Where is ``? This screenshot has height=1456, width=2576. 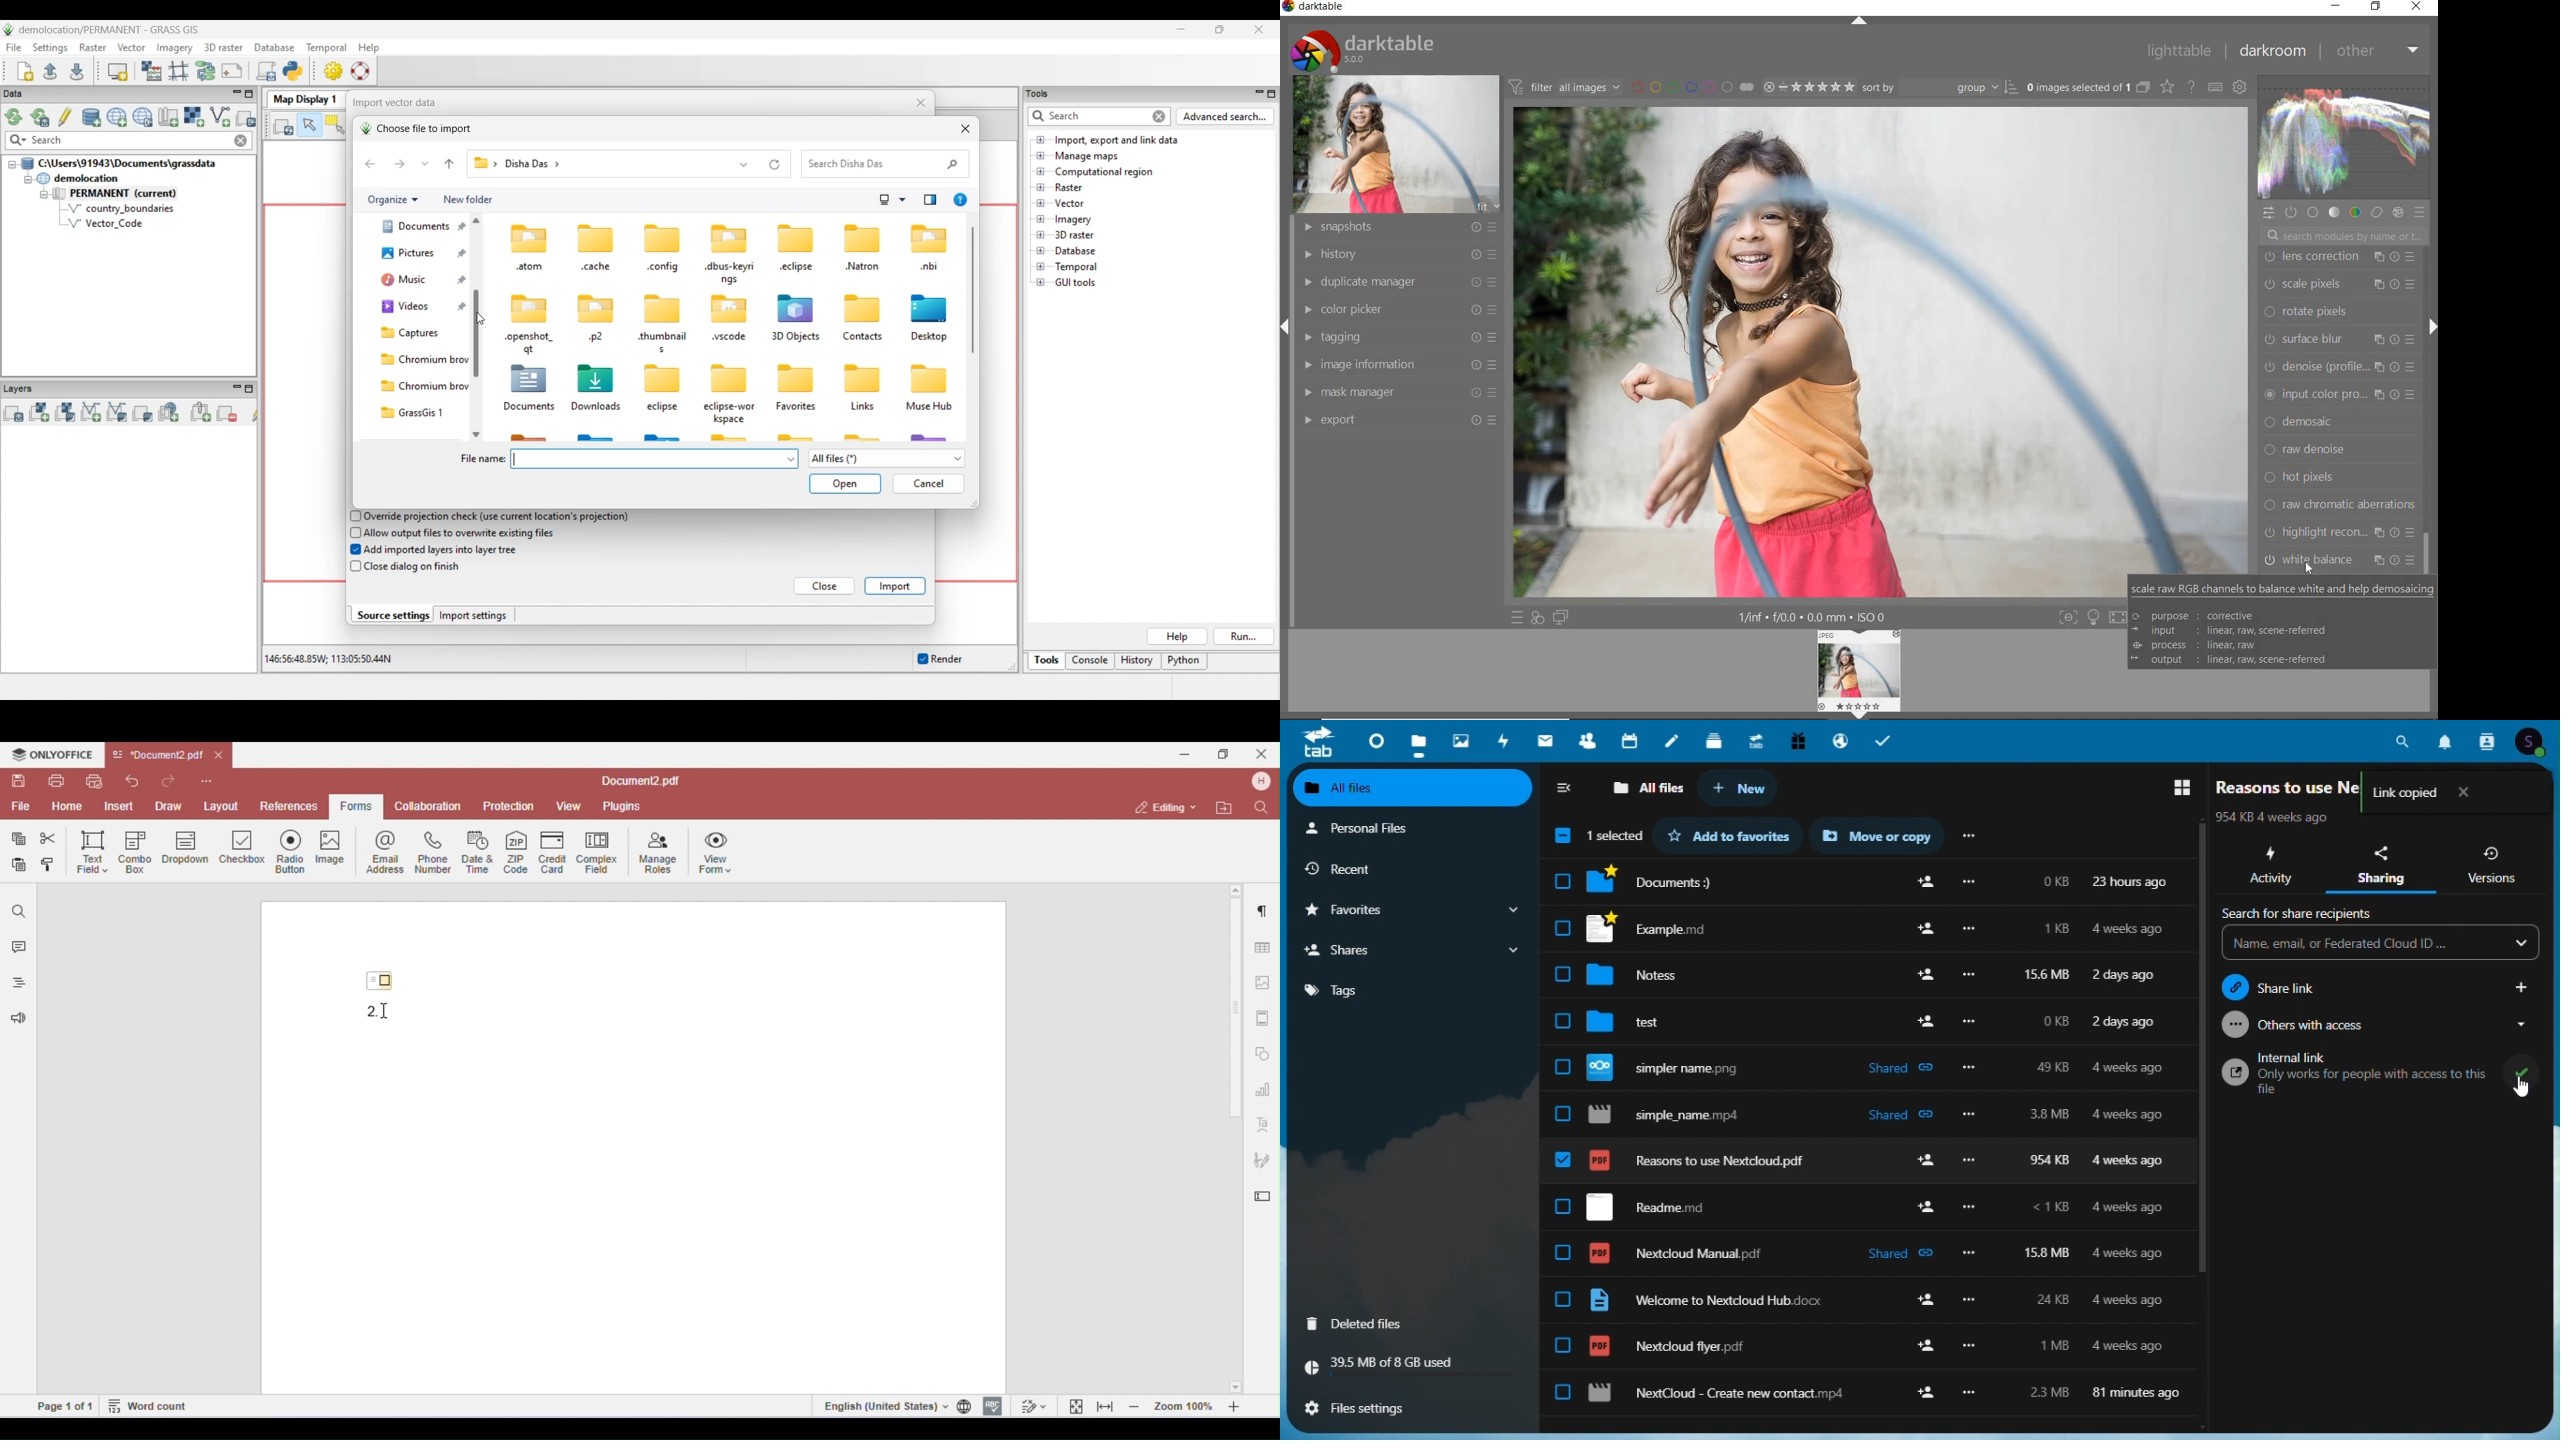
 is located at coordinates (1919, 1023).